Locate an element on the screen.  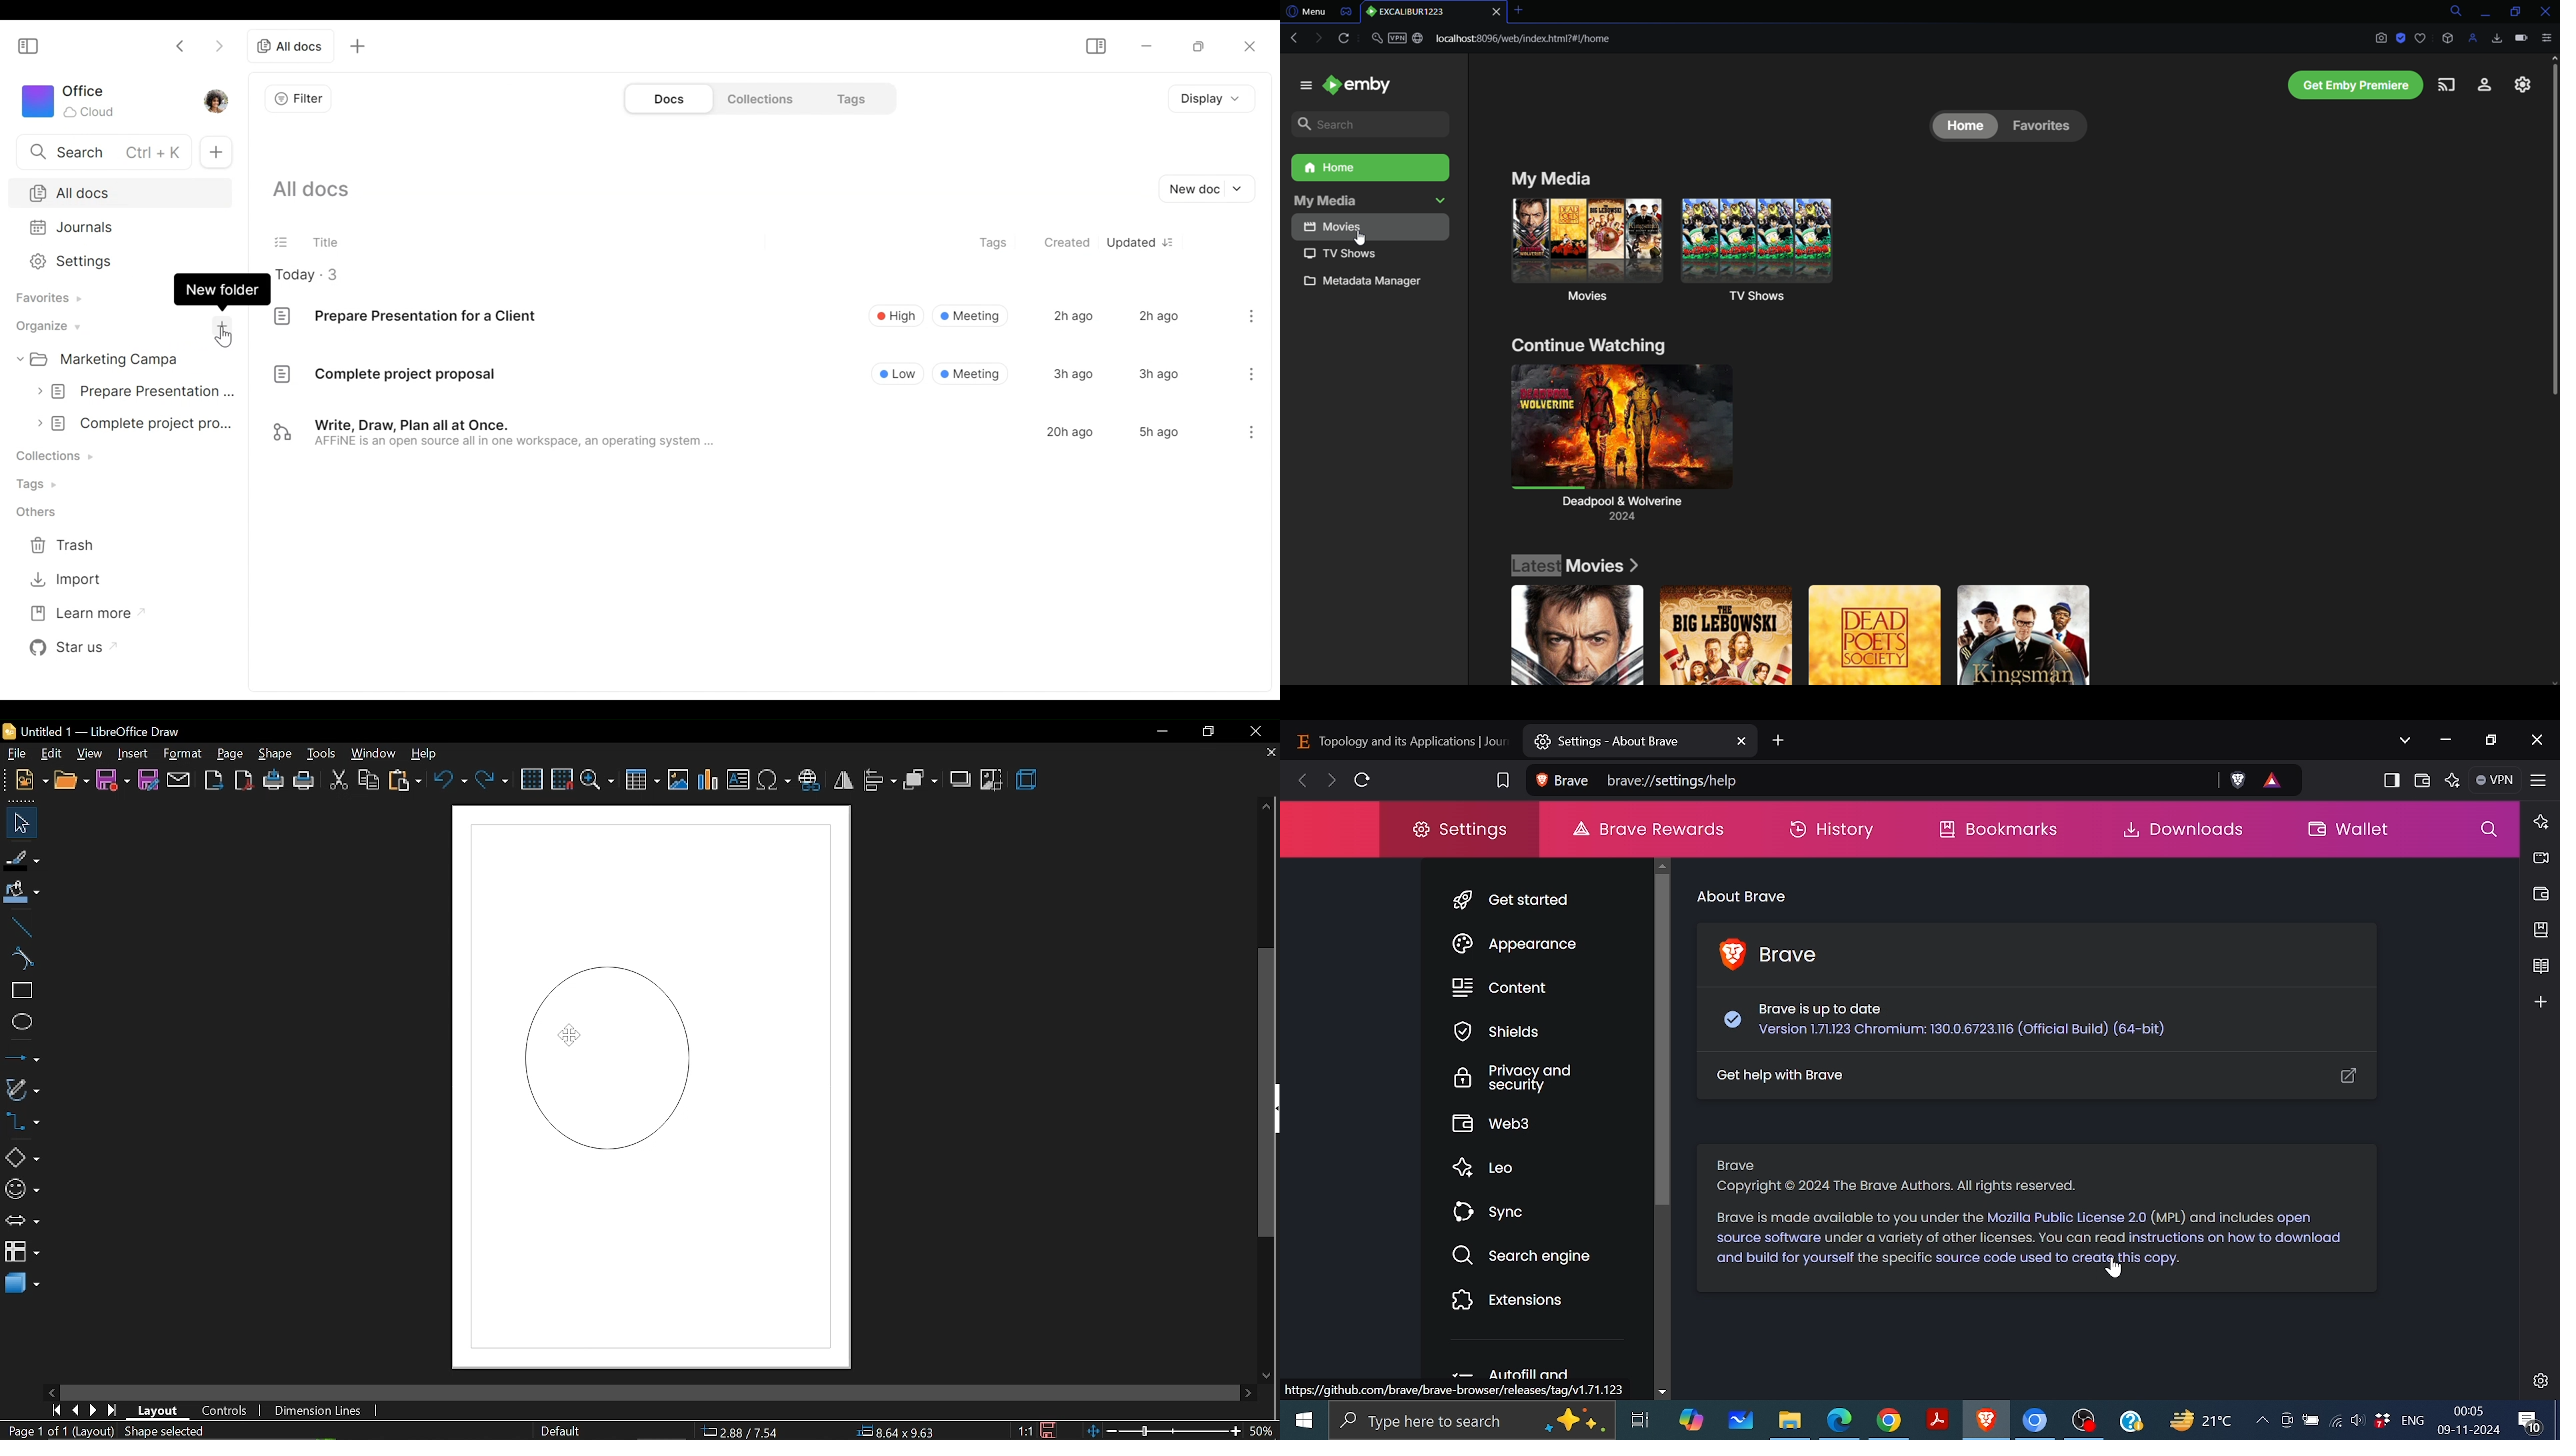
tools is located at coordinates (322, 754).